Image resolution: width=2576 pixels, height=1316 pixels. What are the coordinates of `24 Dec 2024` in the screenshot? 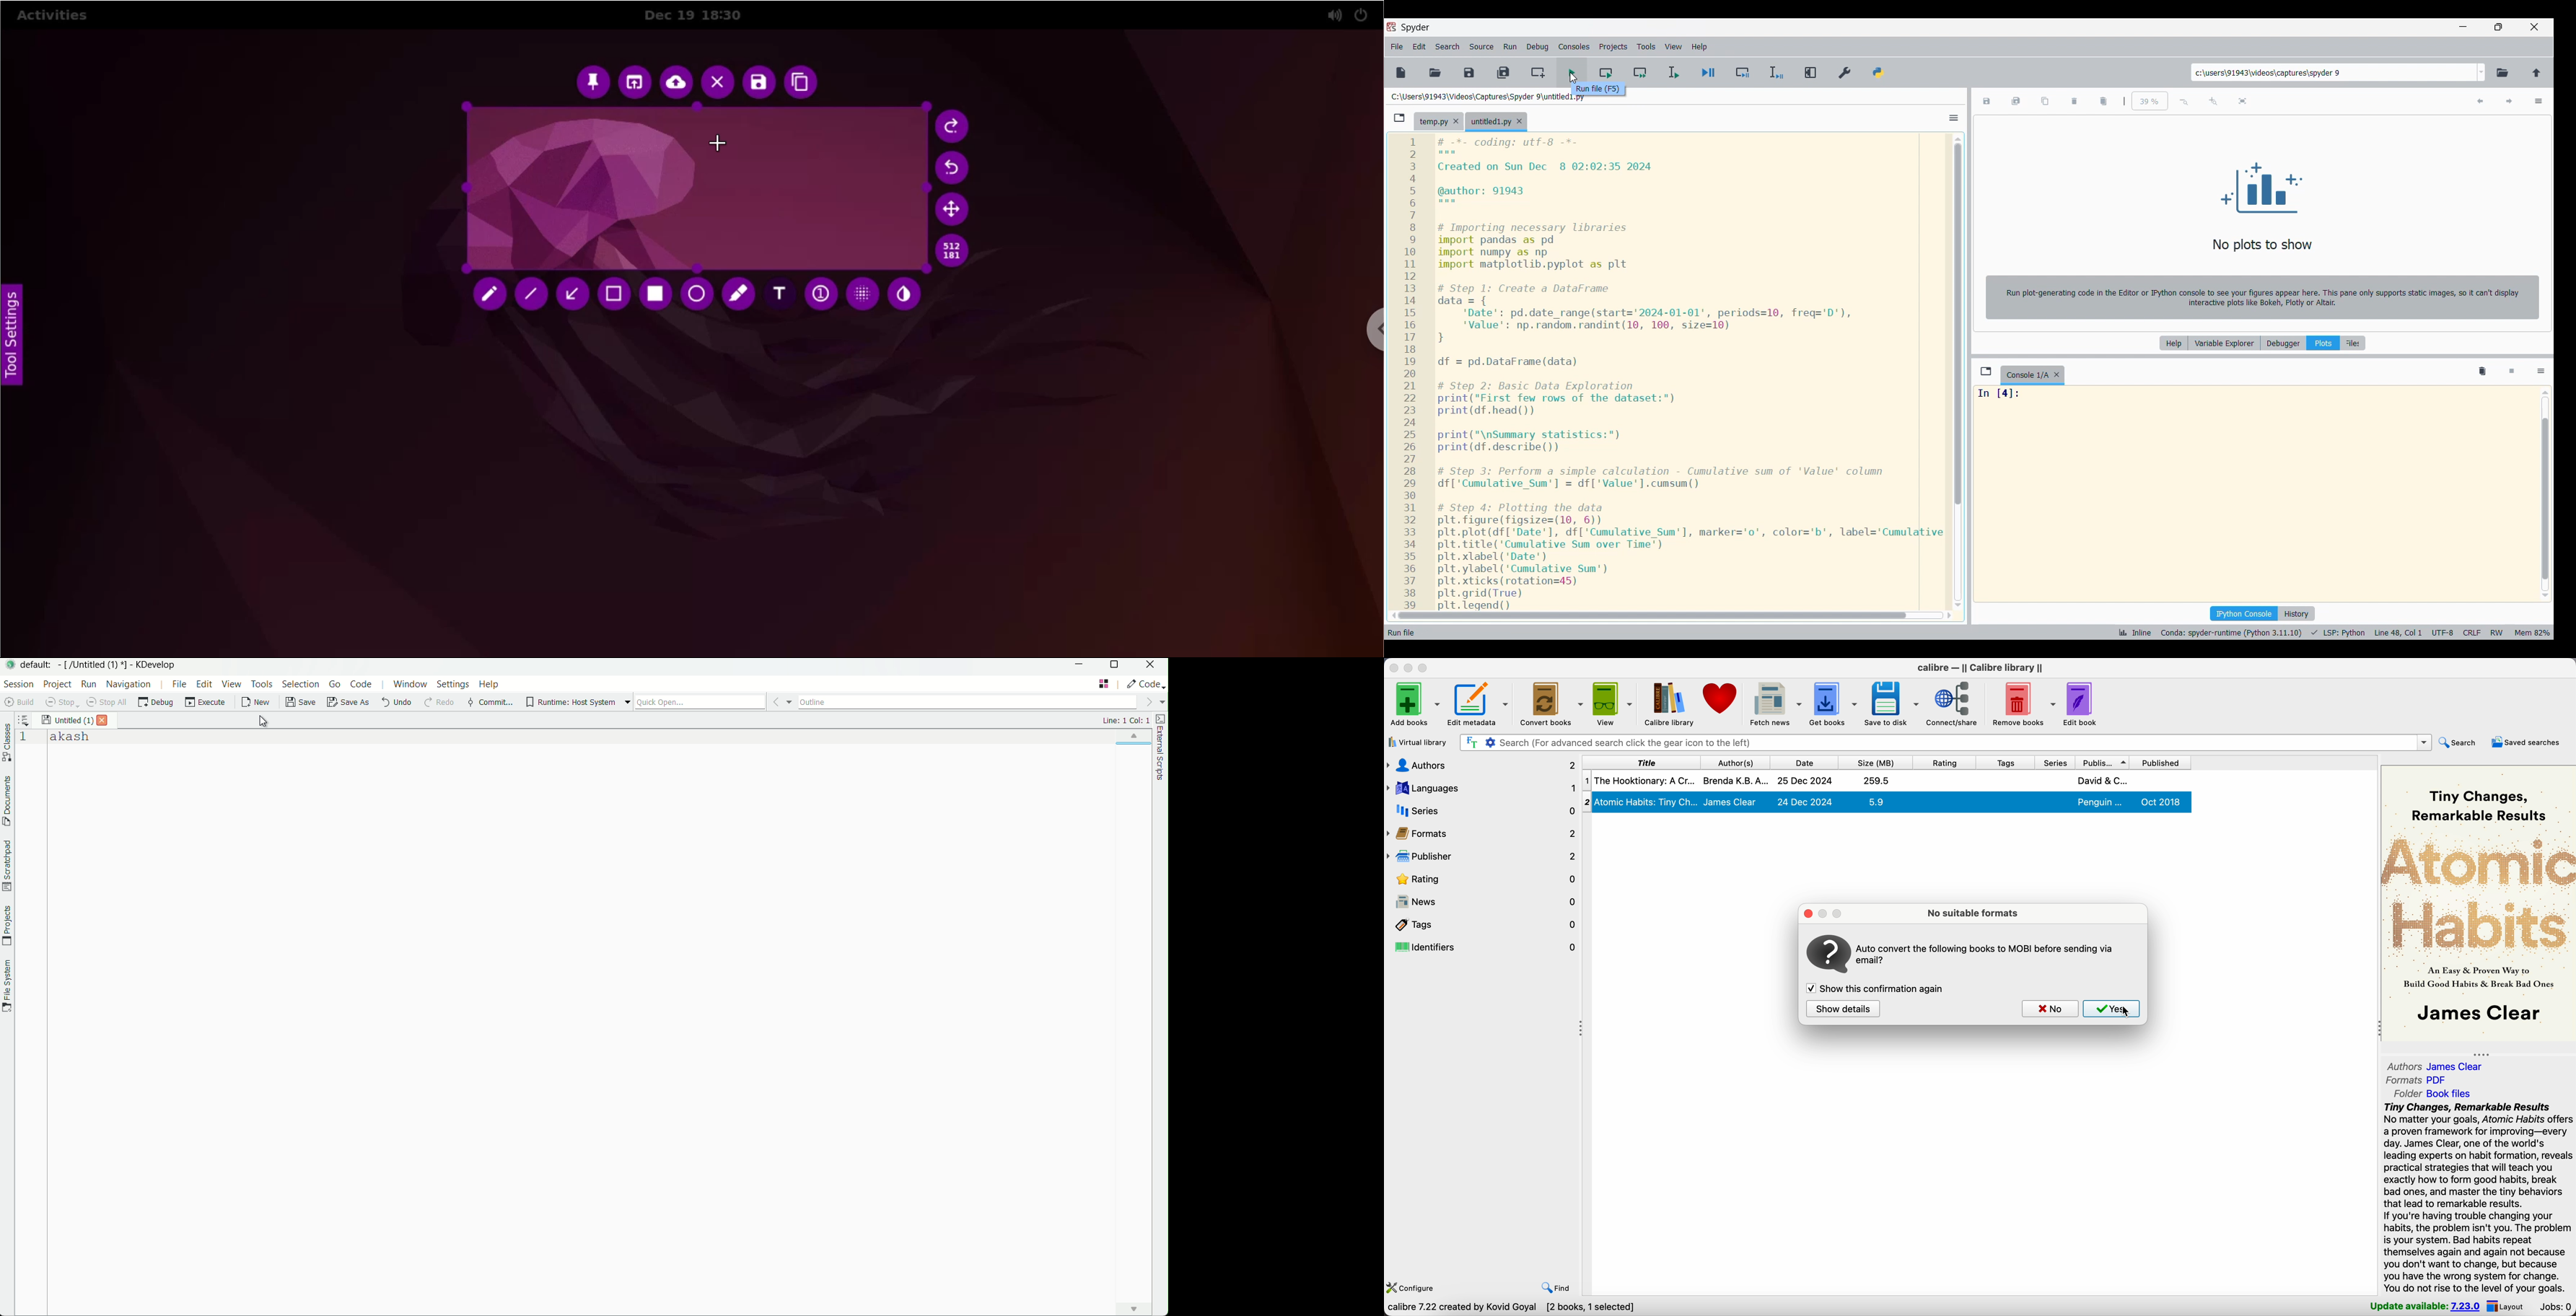 It's located at (1805, 802).